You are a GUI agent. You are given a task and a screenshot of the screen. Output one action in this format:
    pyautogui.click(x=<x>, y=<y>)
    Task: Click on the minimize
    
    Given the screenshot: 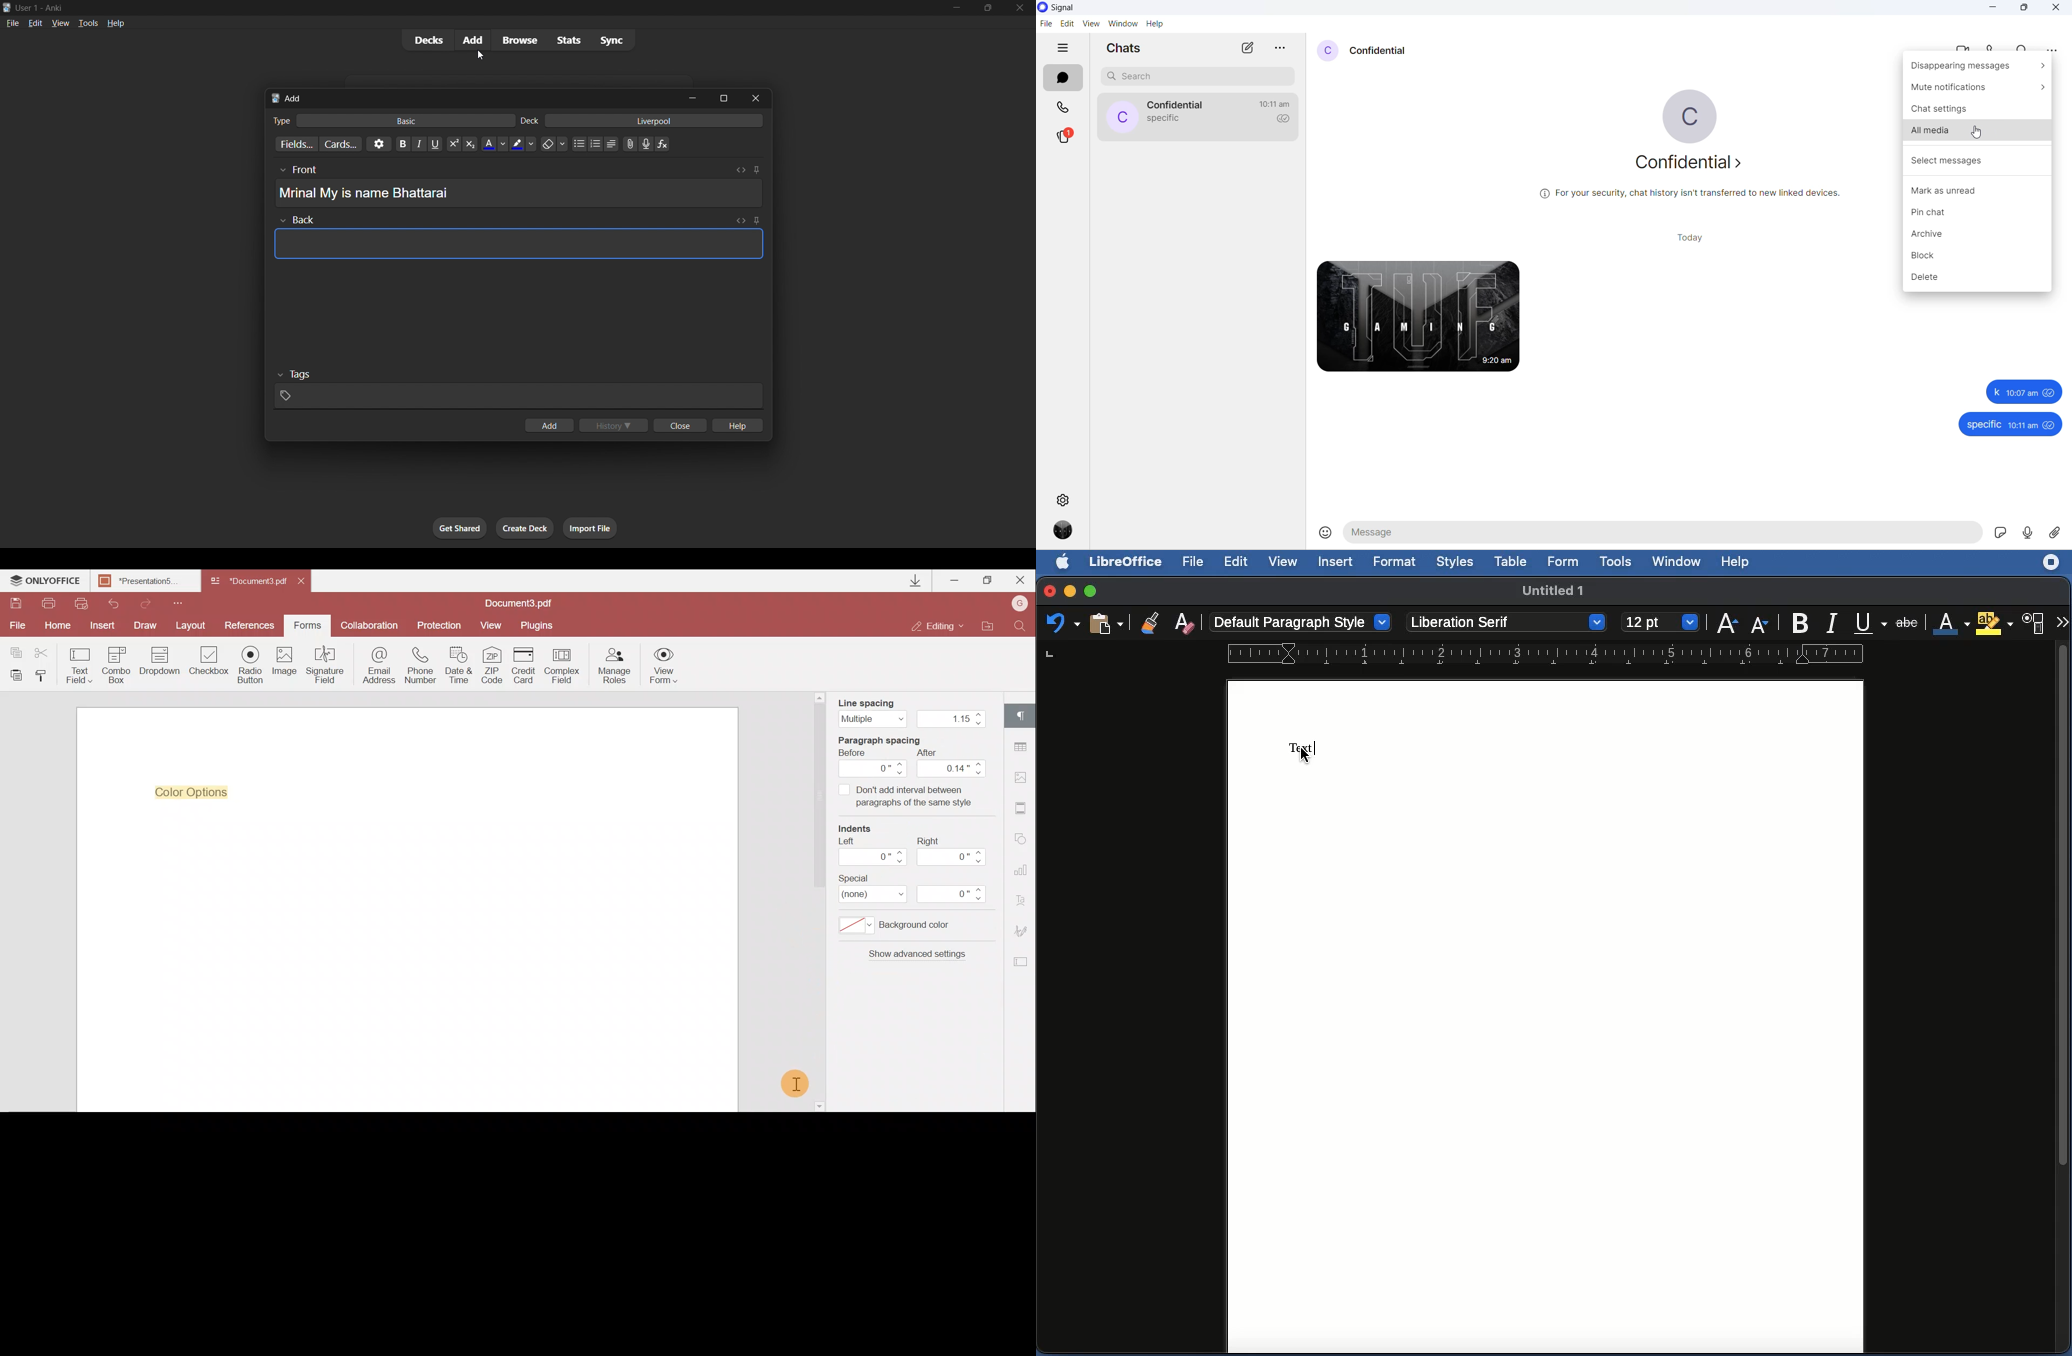 What is the action you would take?
    pyautogui.click(x=1993, y=9)
    